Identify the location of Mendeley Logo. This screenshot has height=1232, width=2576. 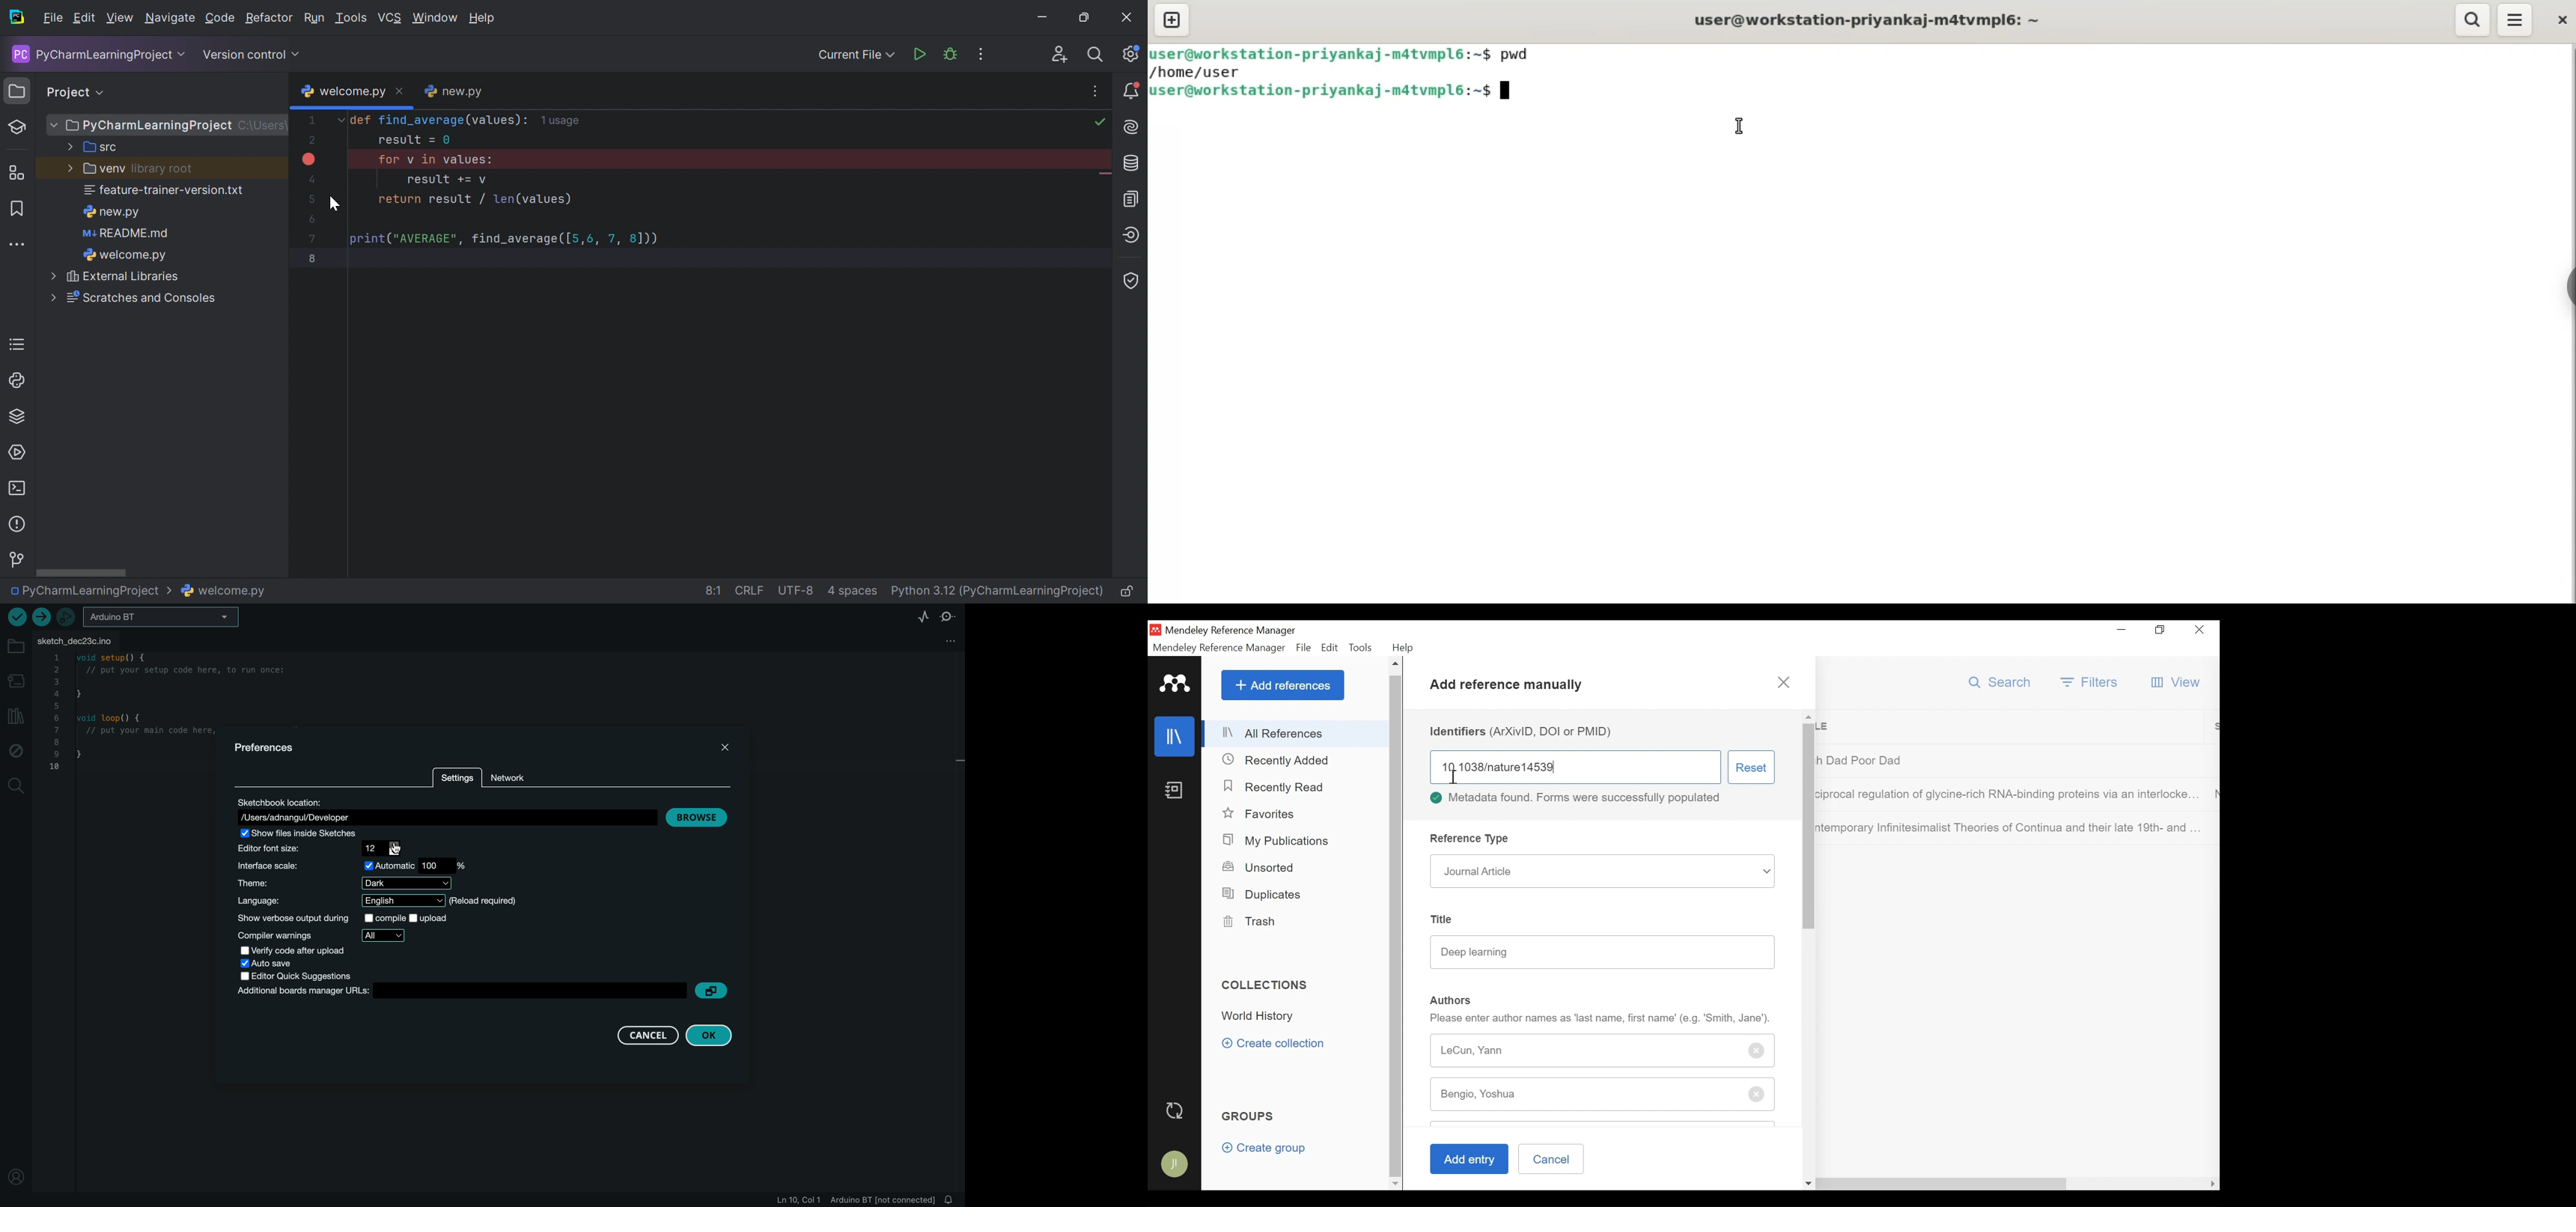
(1173, 682).